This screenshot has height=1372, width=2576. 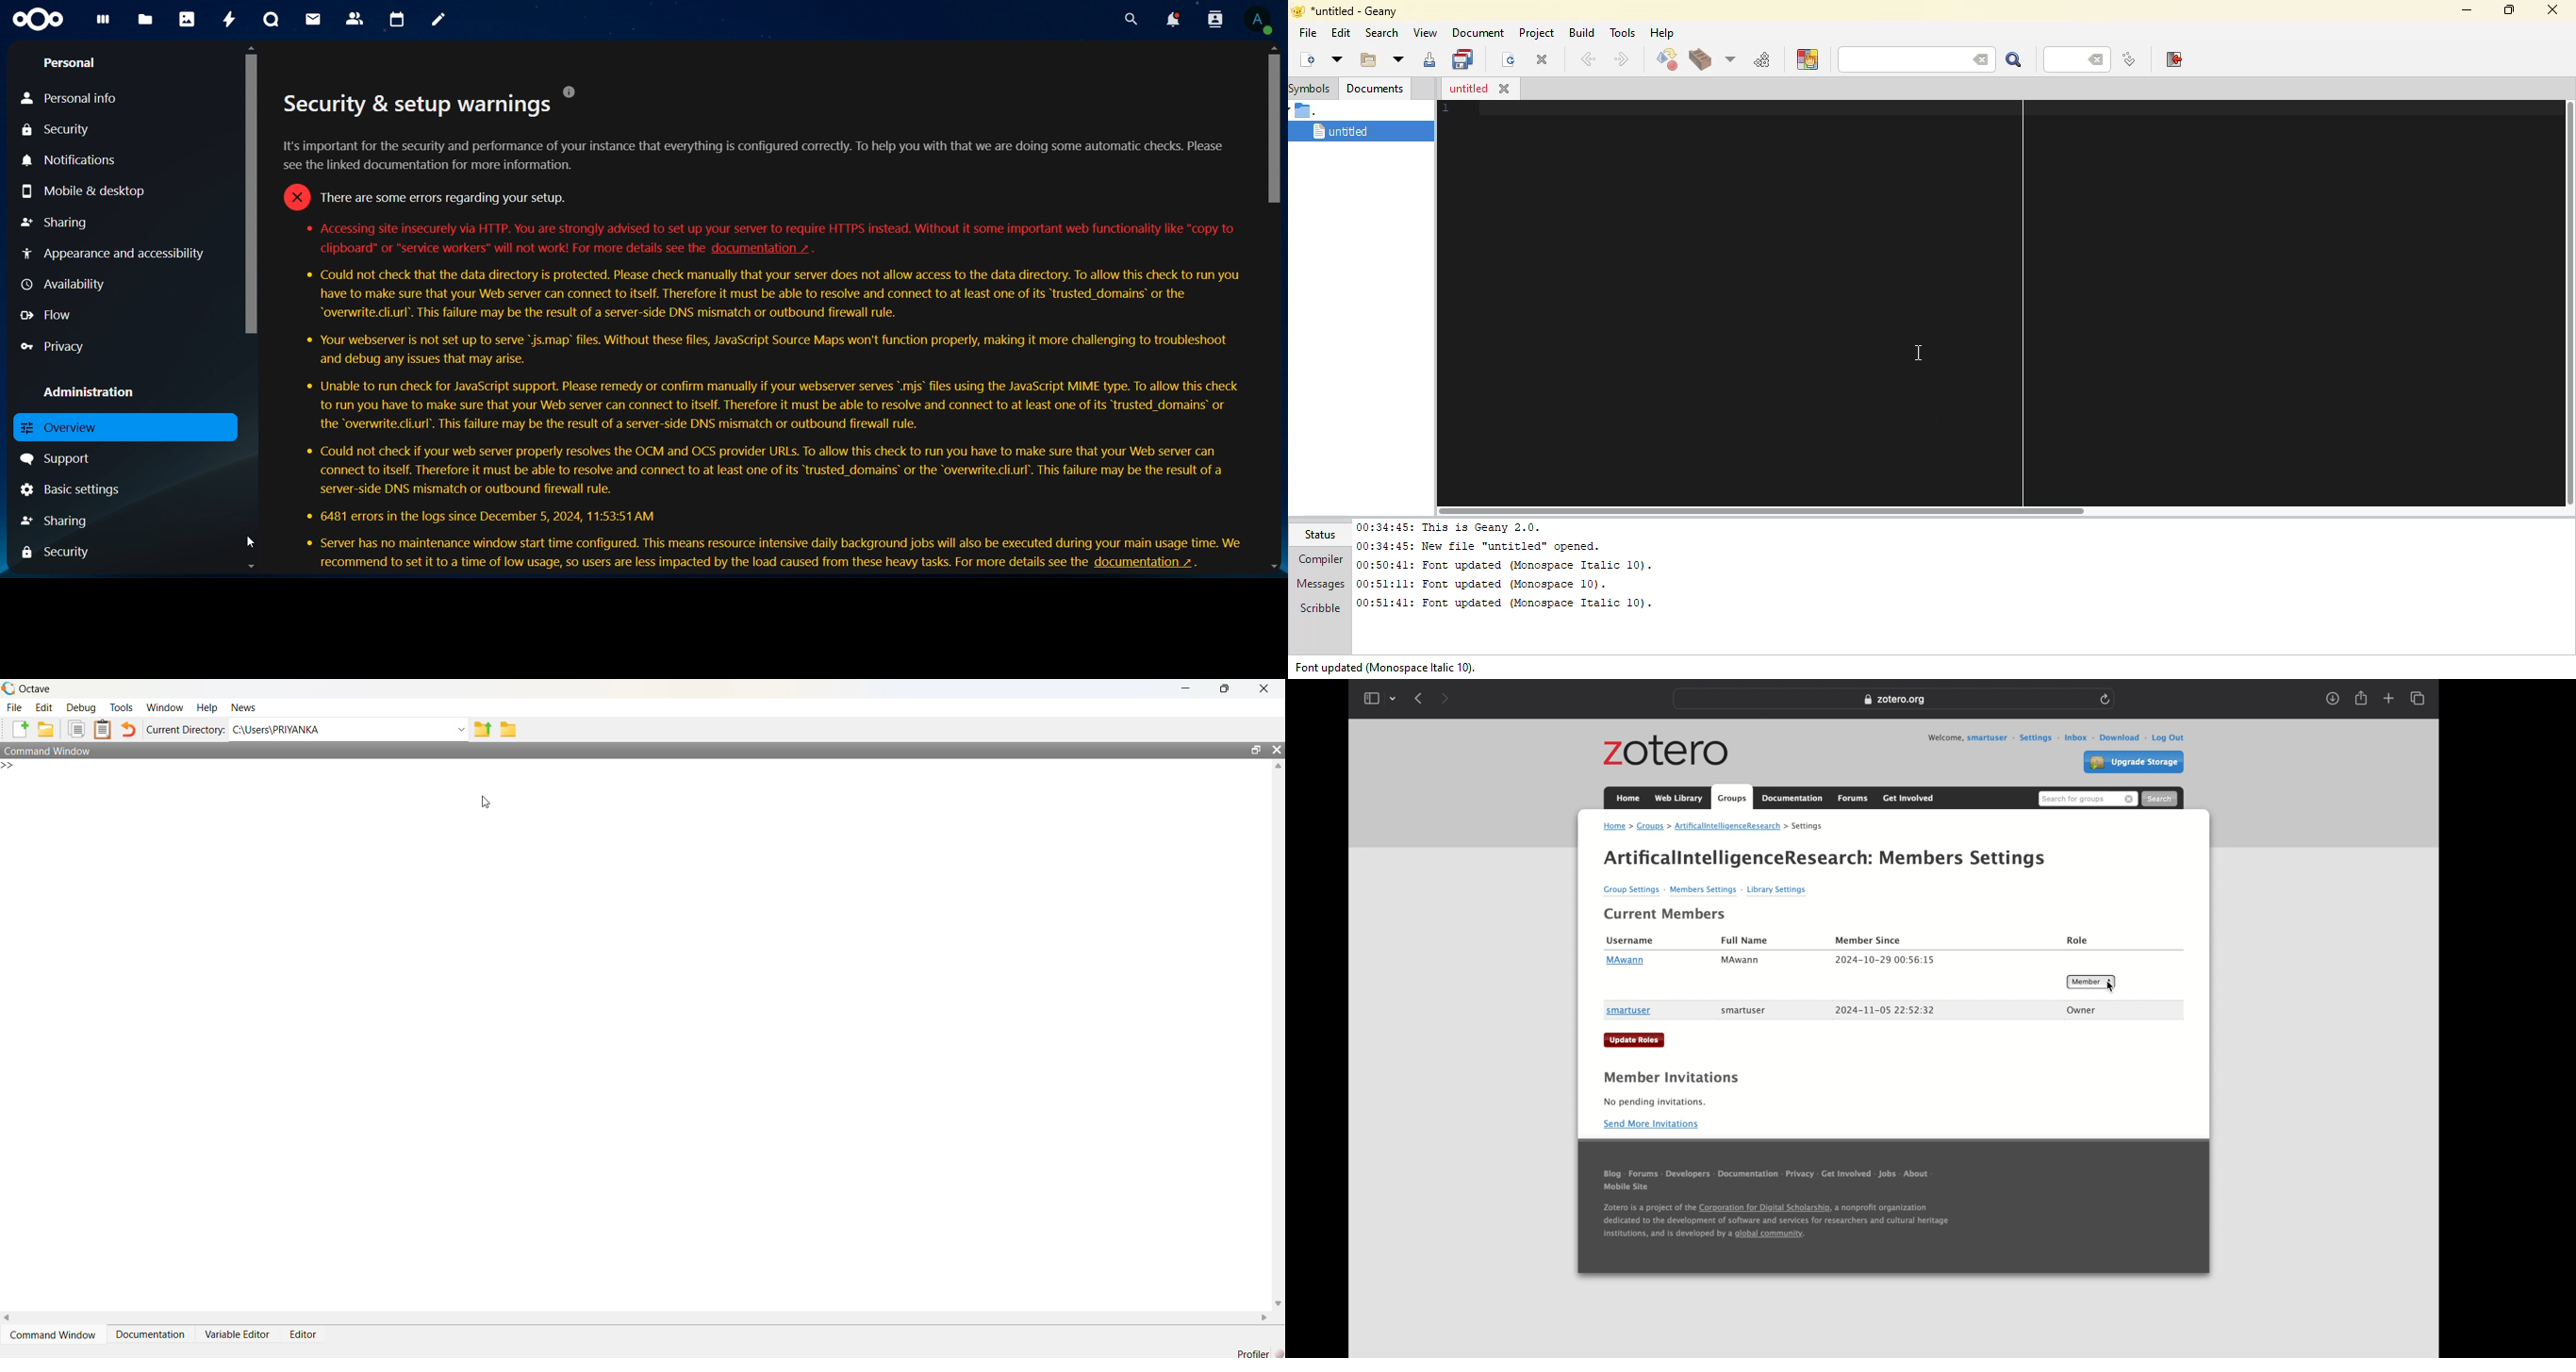 I want to click on 2, so click(x=1718, y=990).